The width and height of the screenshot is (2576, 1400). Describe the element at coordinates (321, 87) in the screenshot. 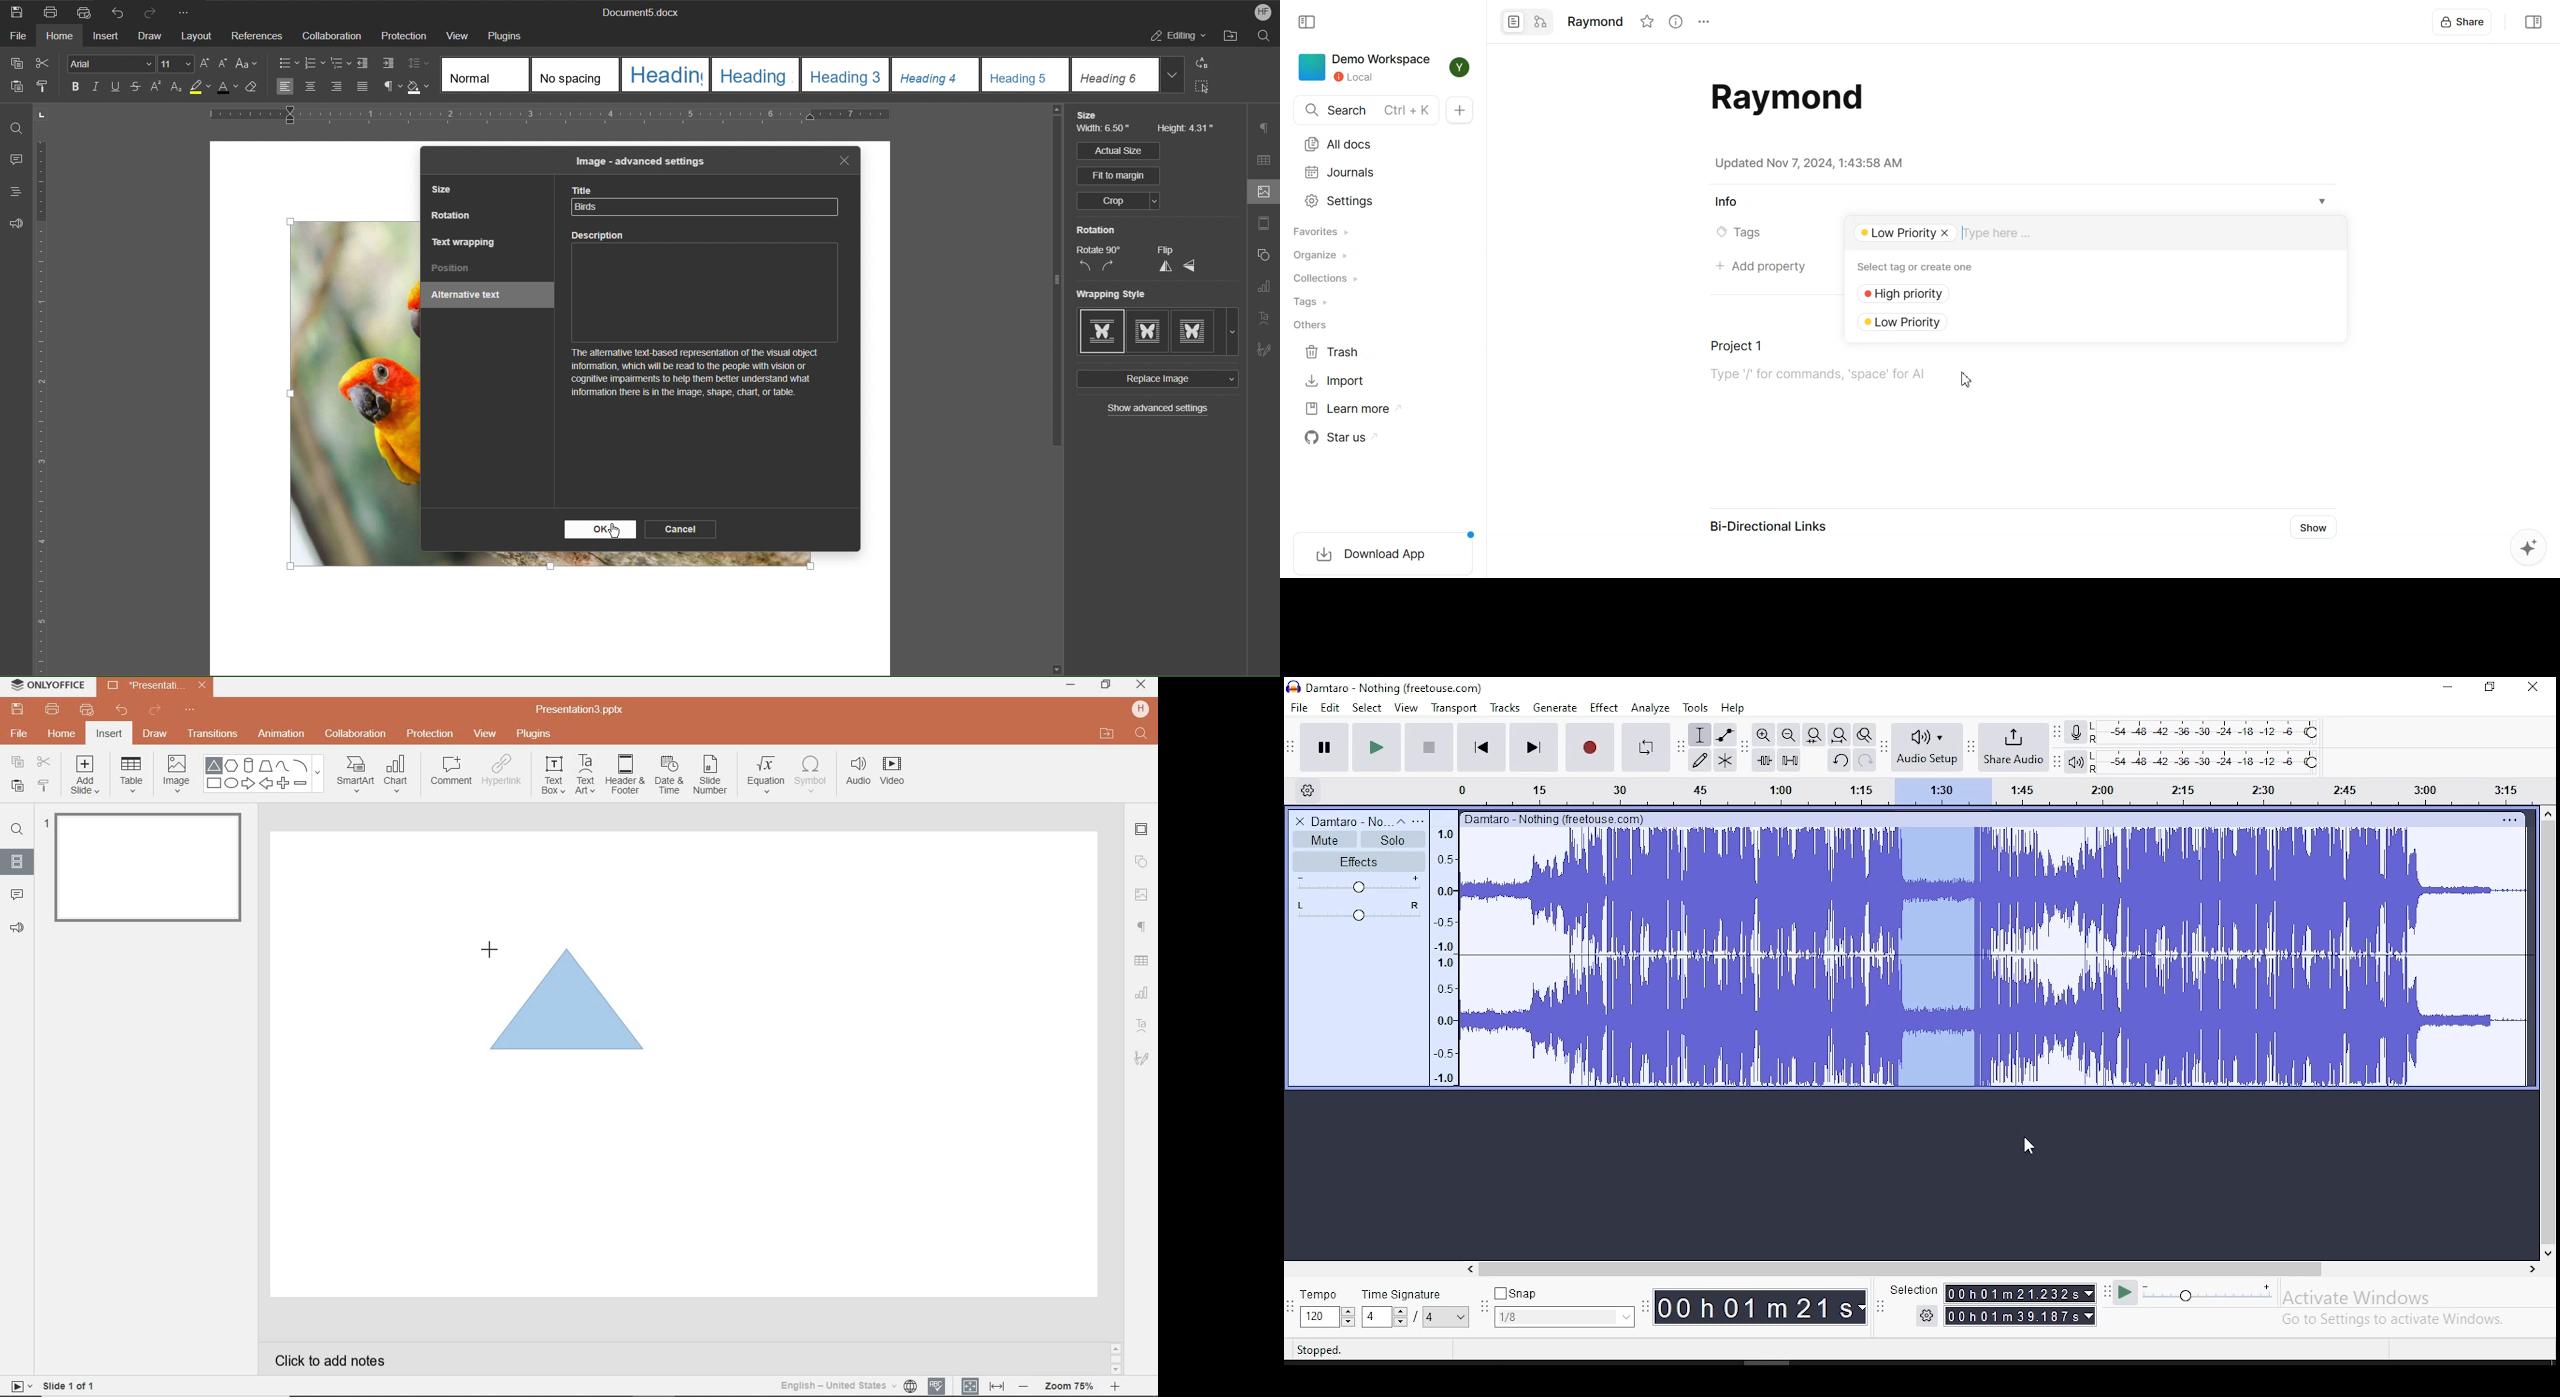

I see `Alignment` at that location.